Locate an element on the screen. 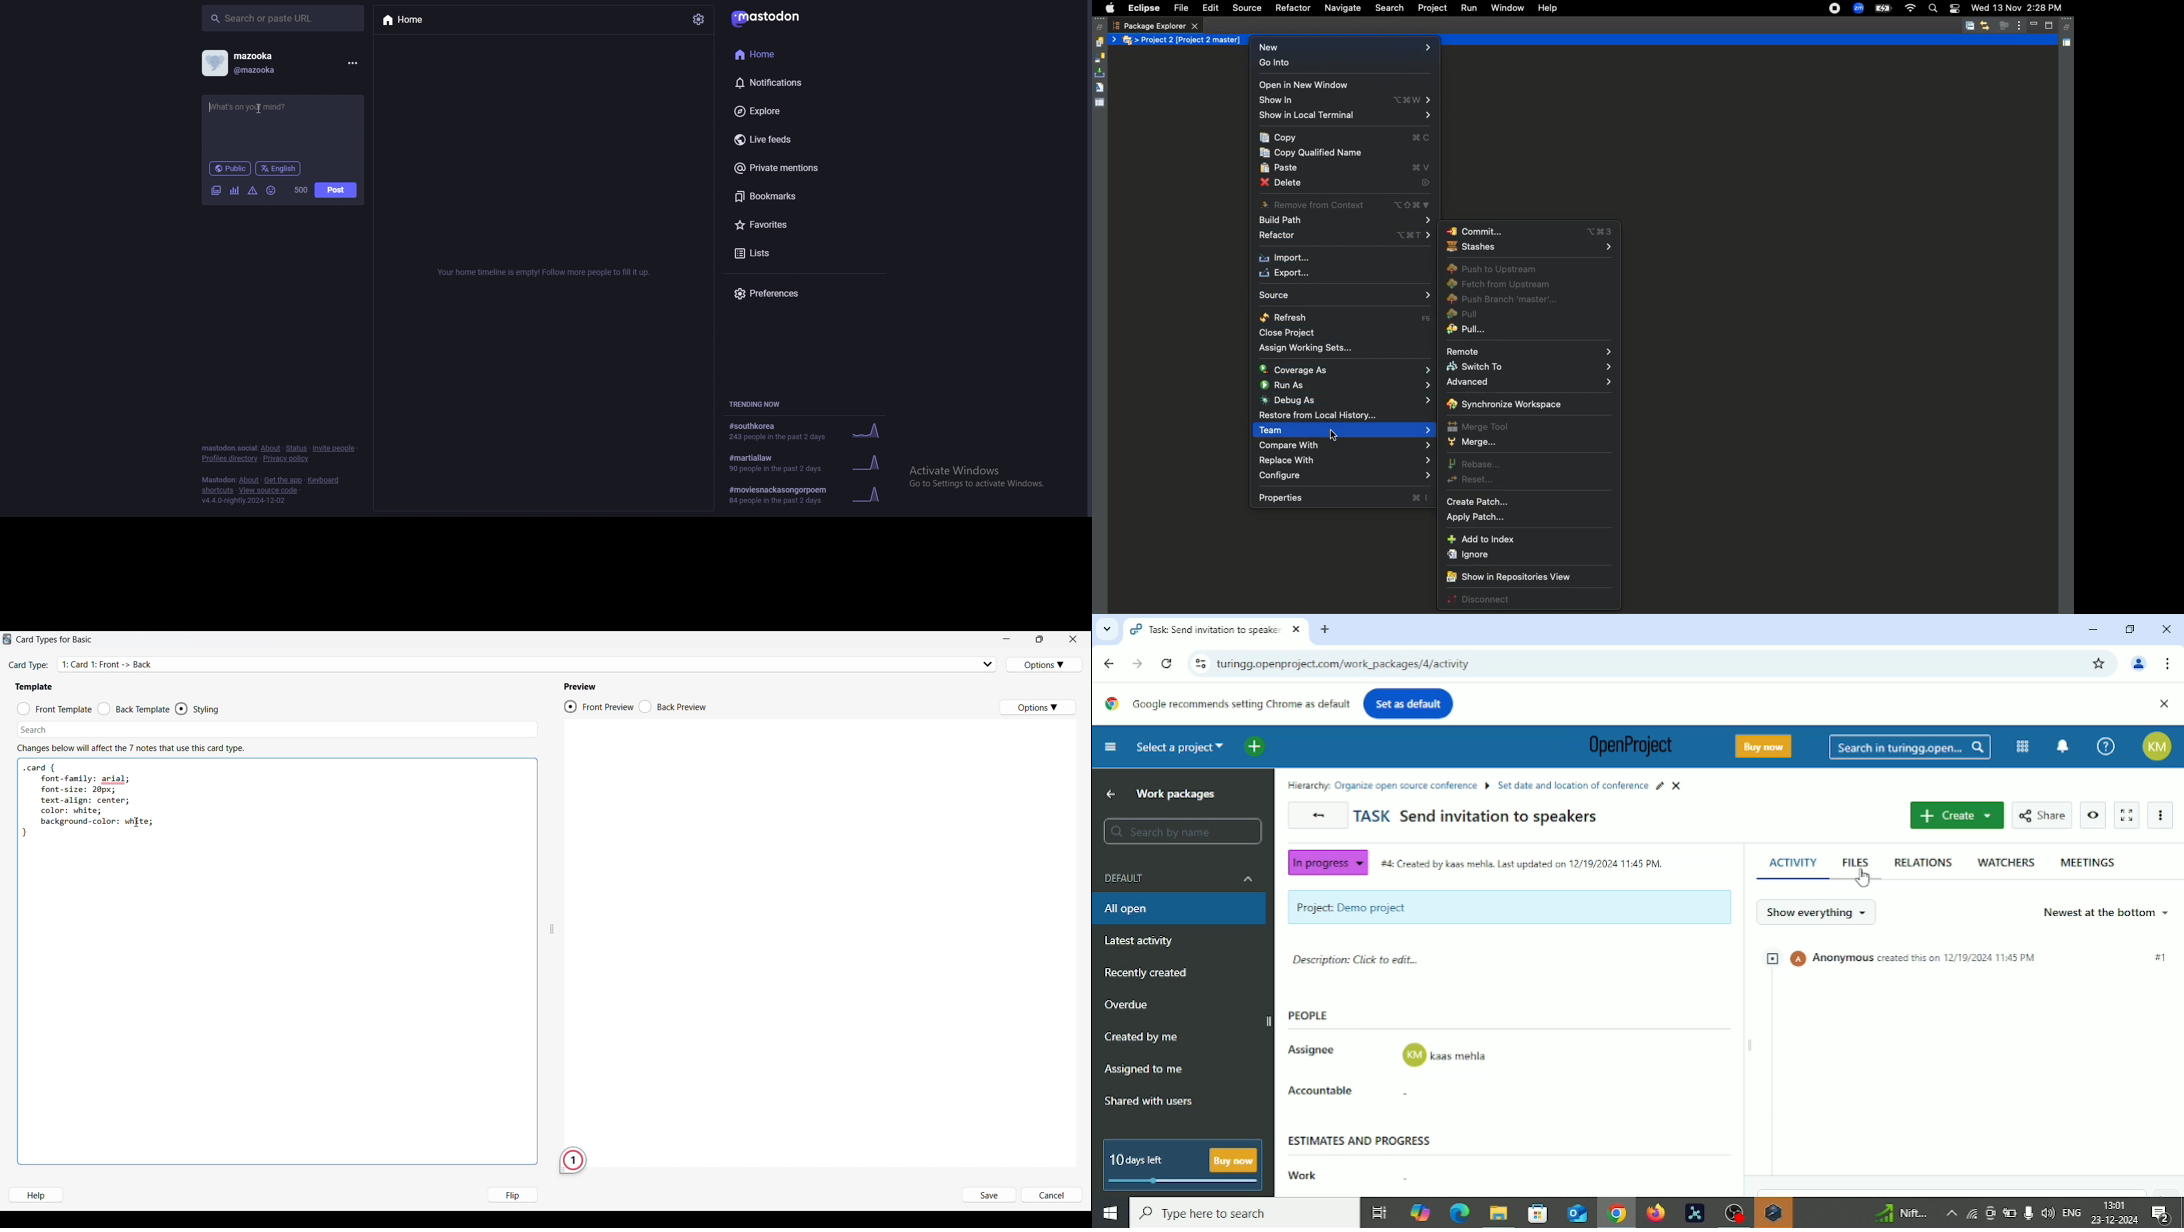 Image resolution: width=2184 pixels, height=1232 pixels. Collapse all is located at coordinates (1970, 27).